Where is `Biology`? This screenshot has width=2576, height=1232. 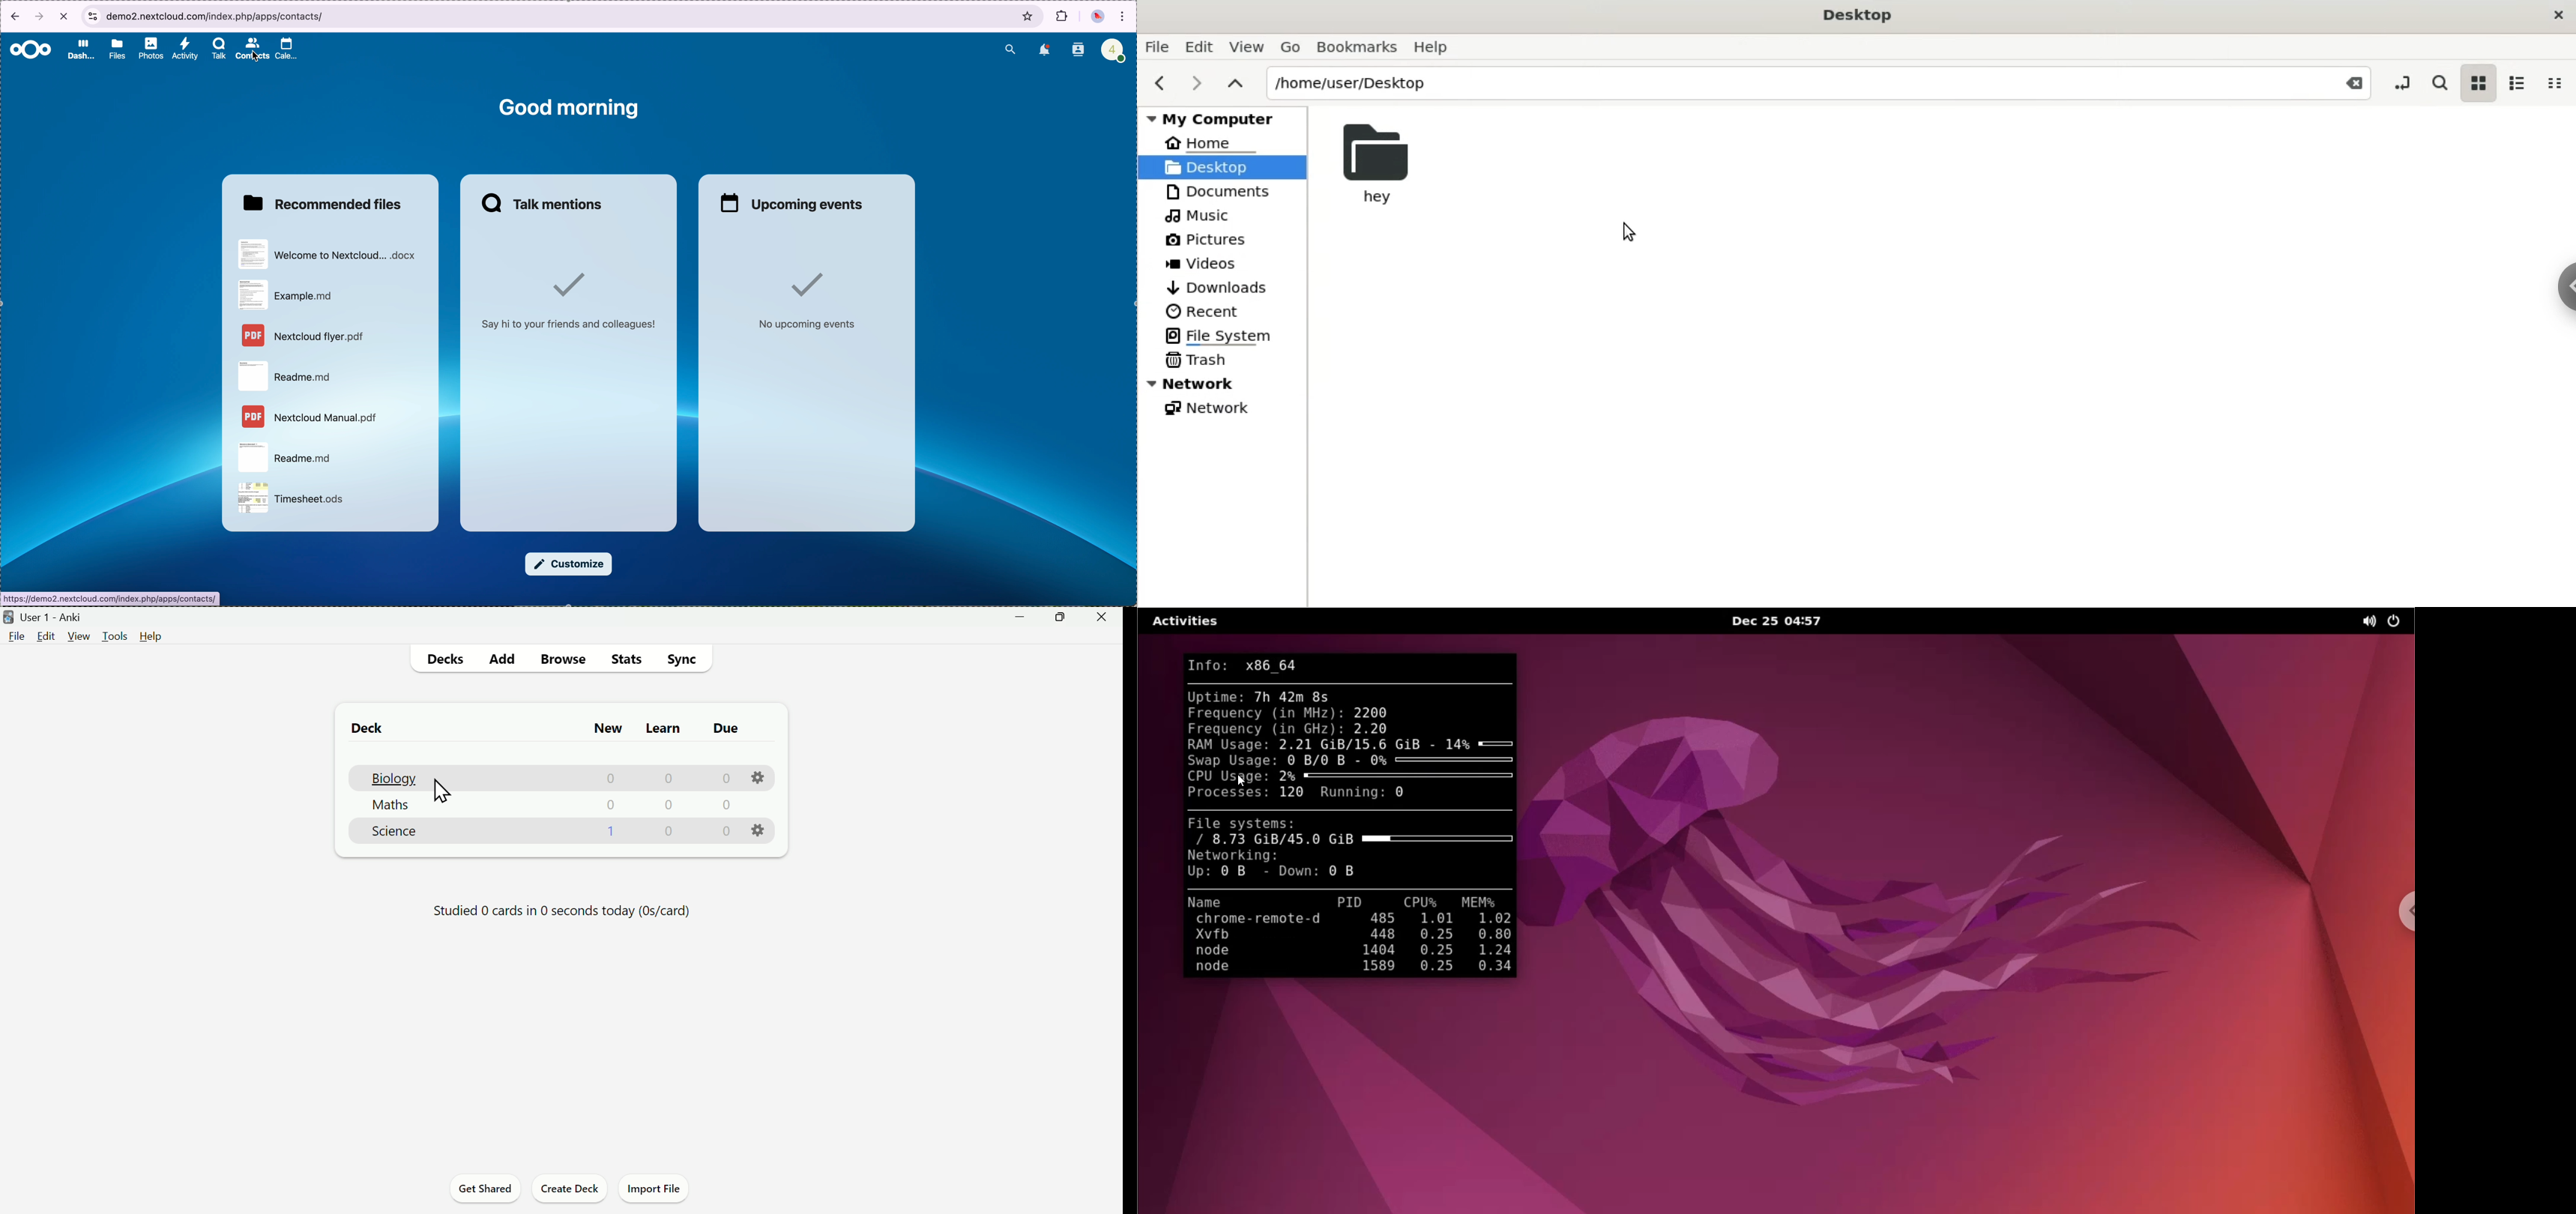
Biology is located at coordinates (390, 777).